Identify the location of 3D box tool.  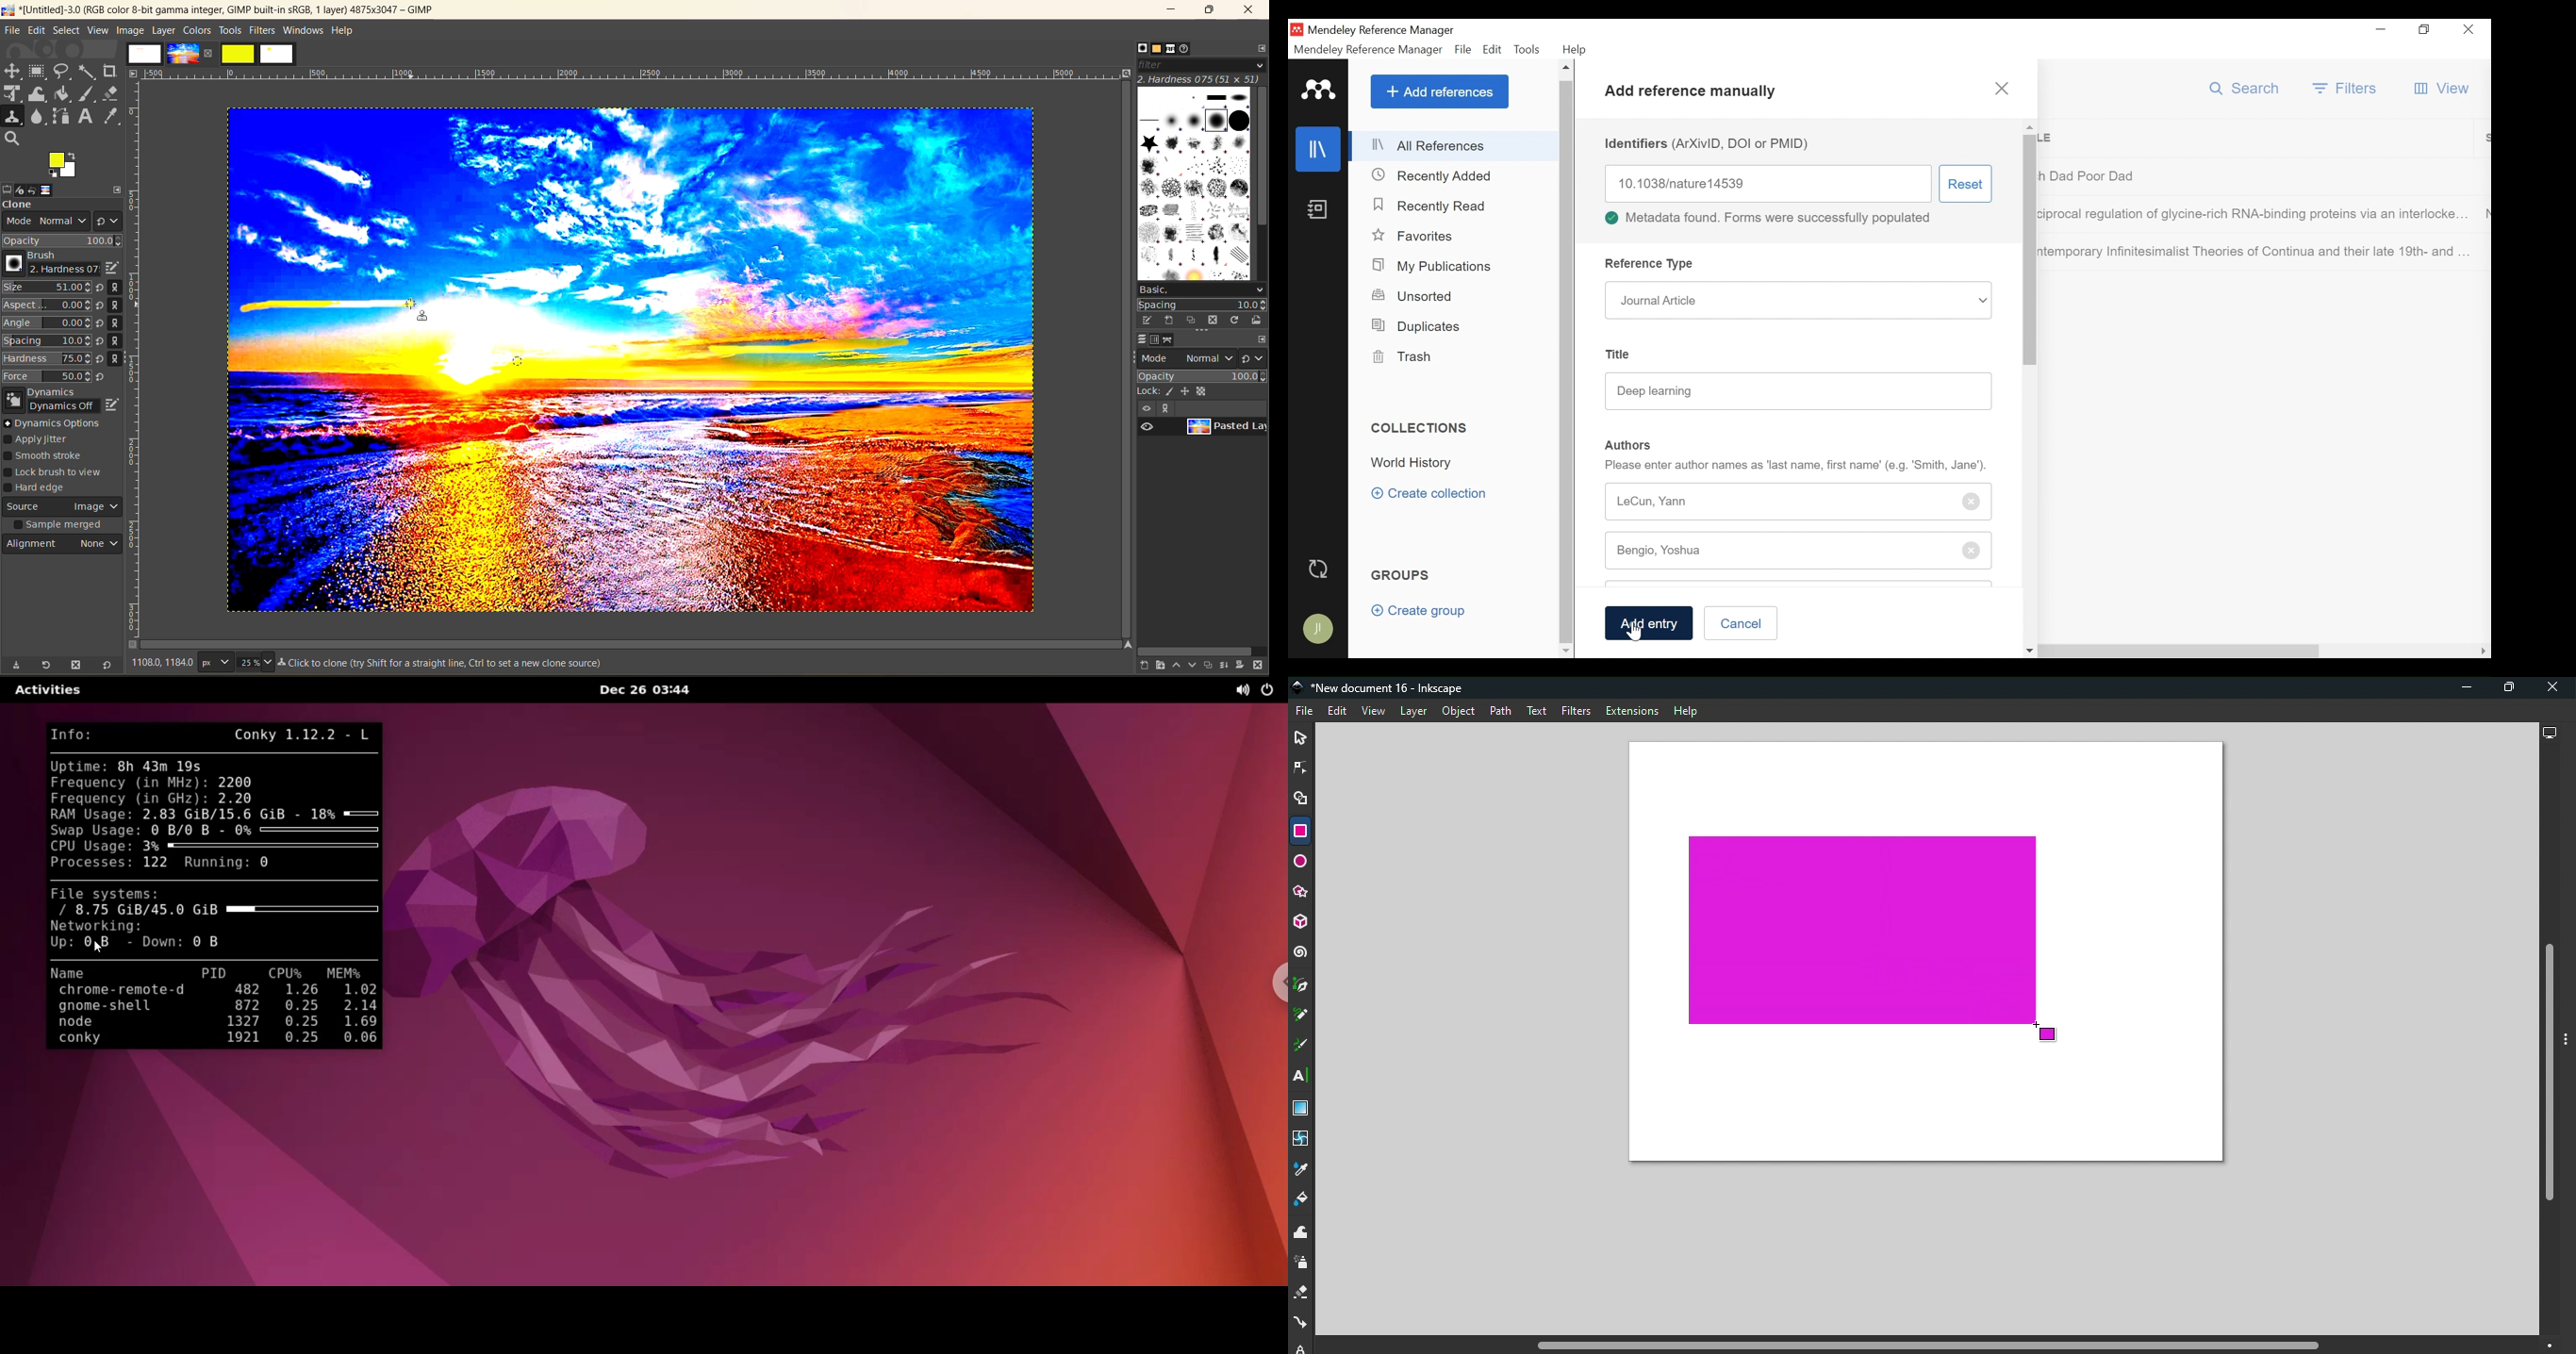
(1302, 924).